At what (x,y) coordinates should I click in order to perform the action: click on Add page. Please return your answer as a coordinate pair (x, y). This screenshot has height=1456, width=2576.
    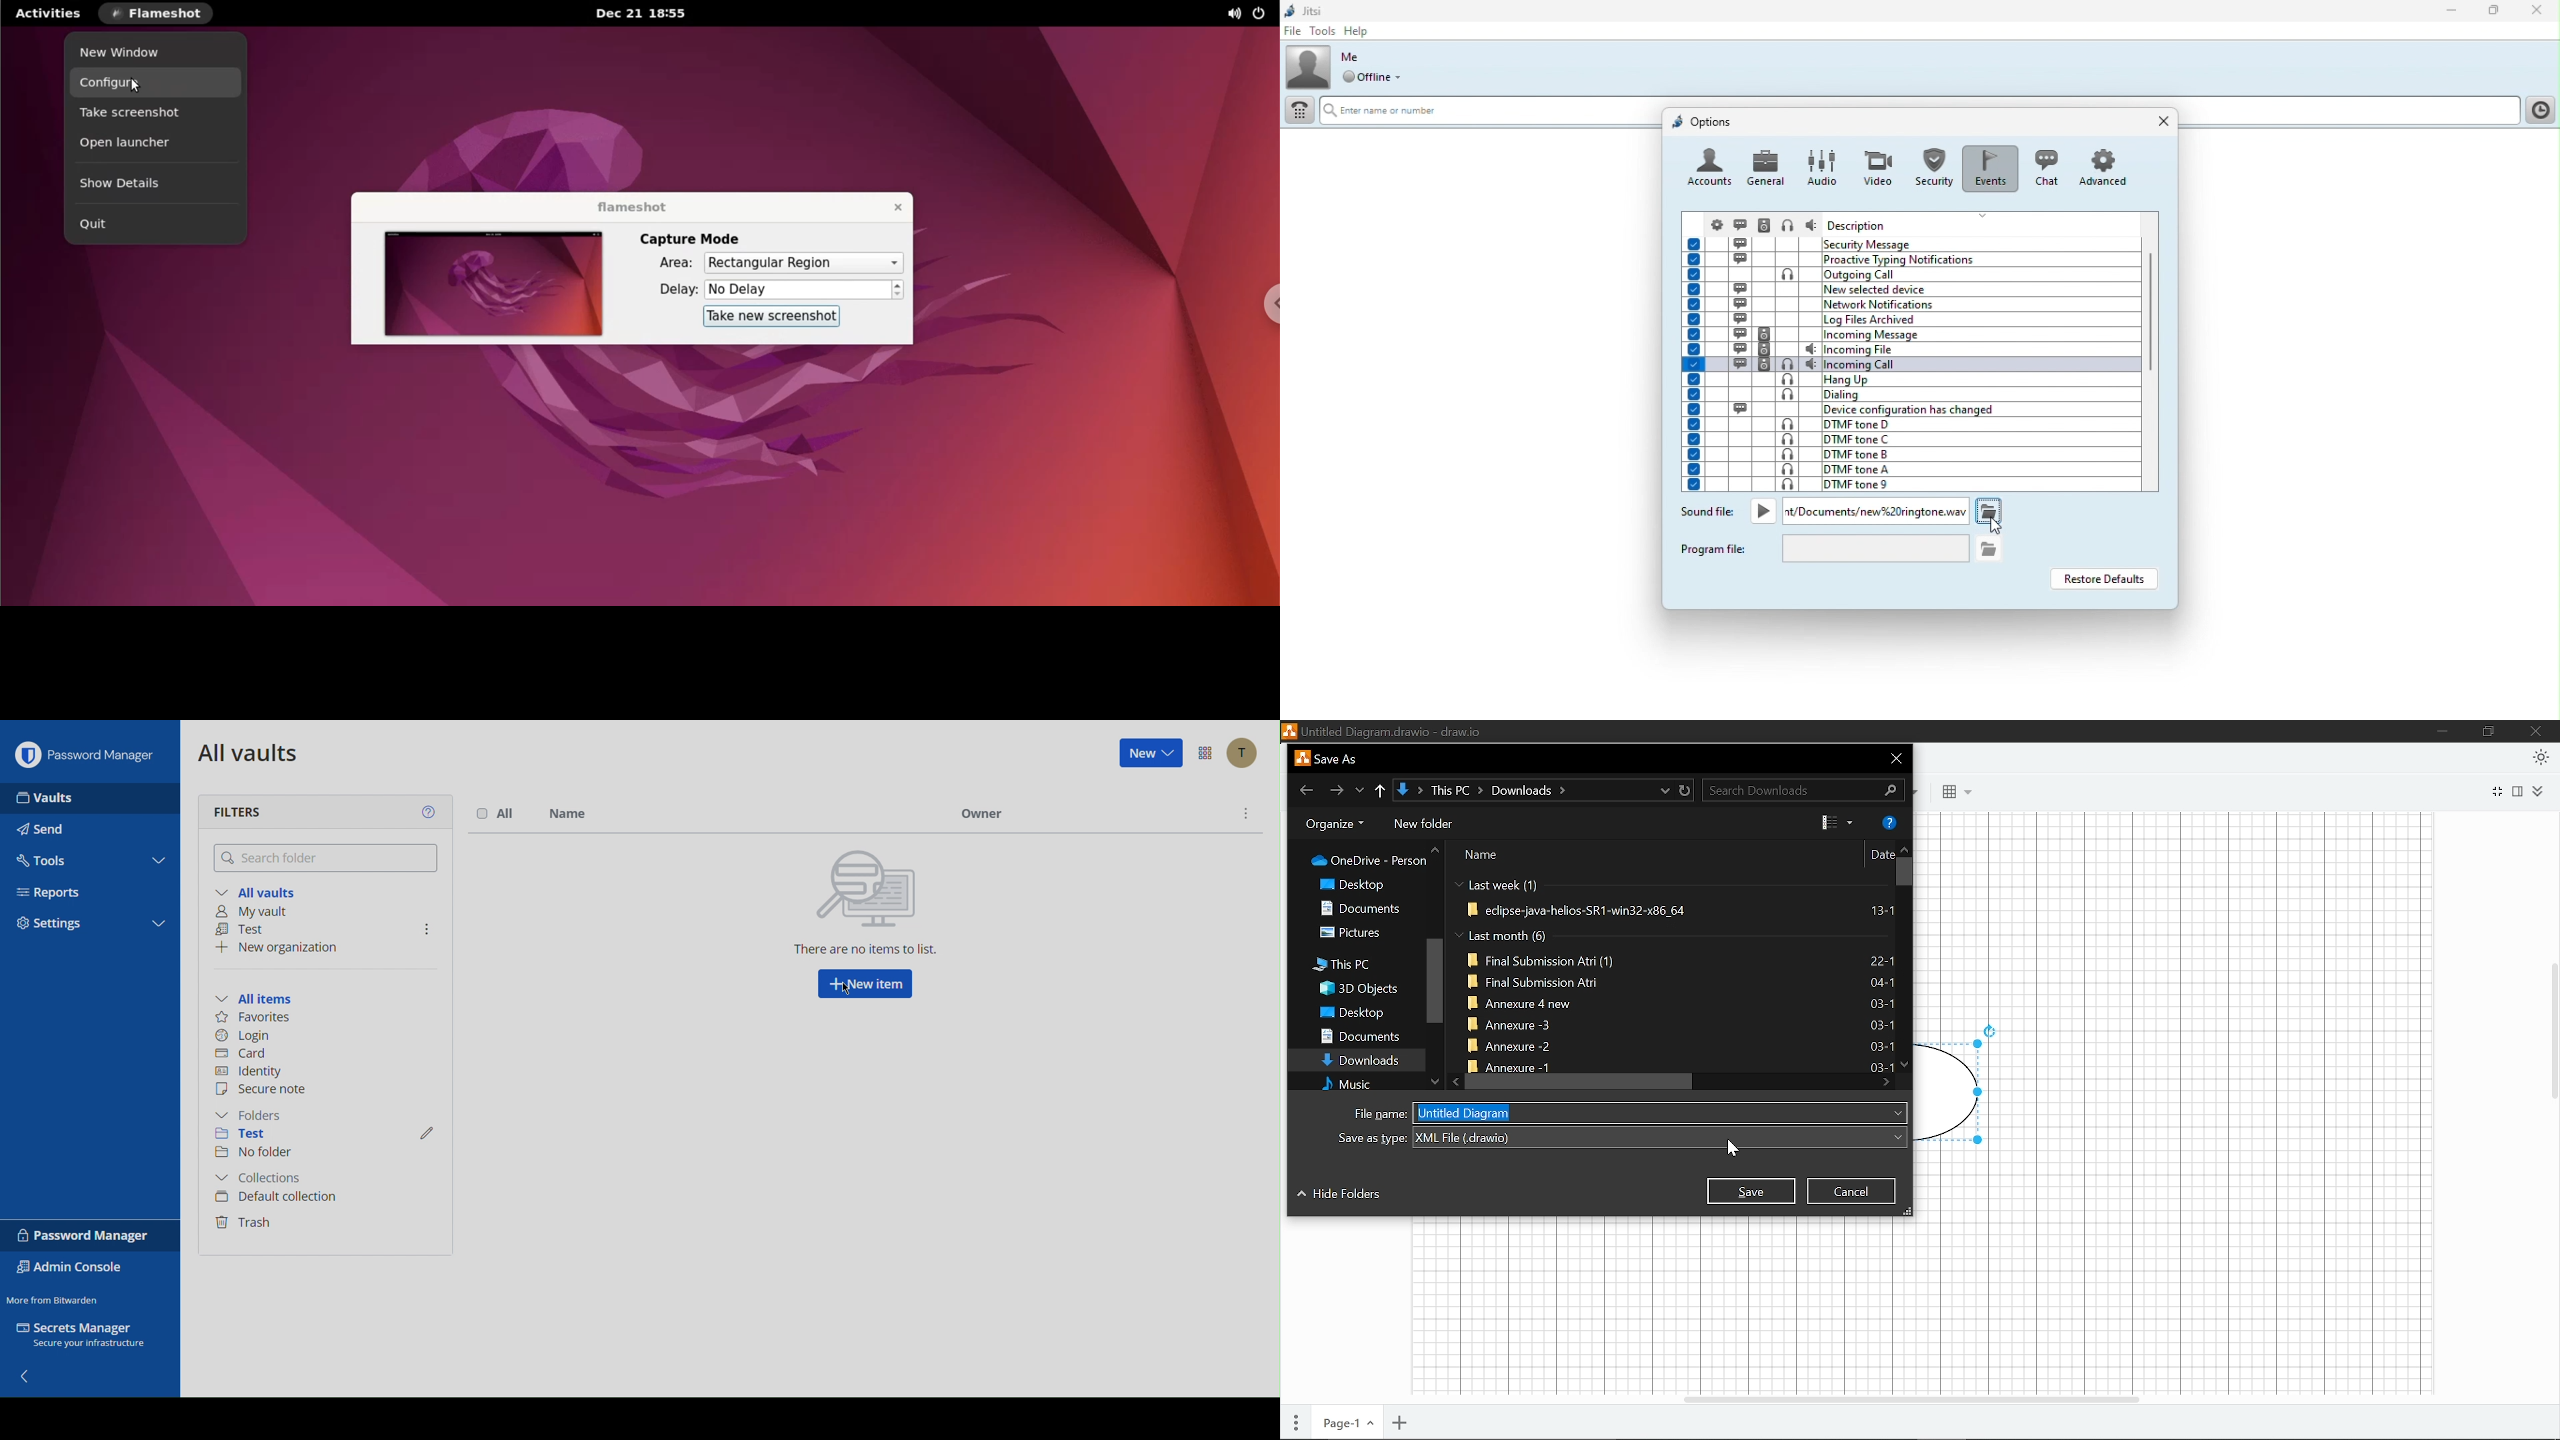
    Looking at the image, I should click on (1401, 1421).